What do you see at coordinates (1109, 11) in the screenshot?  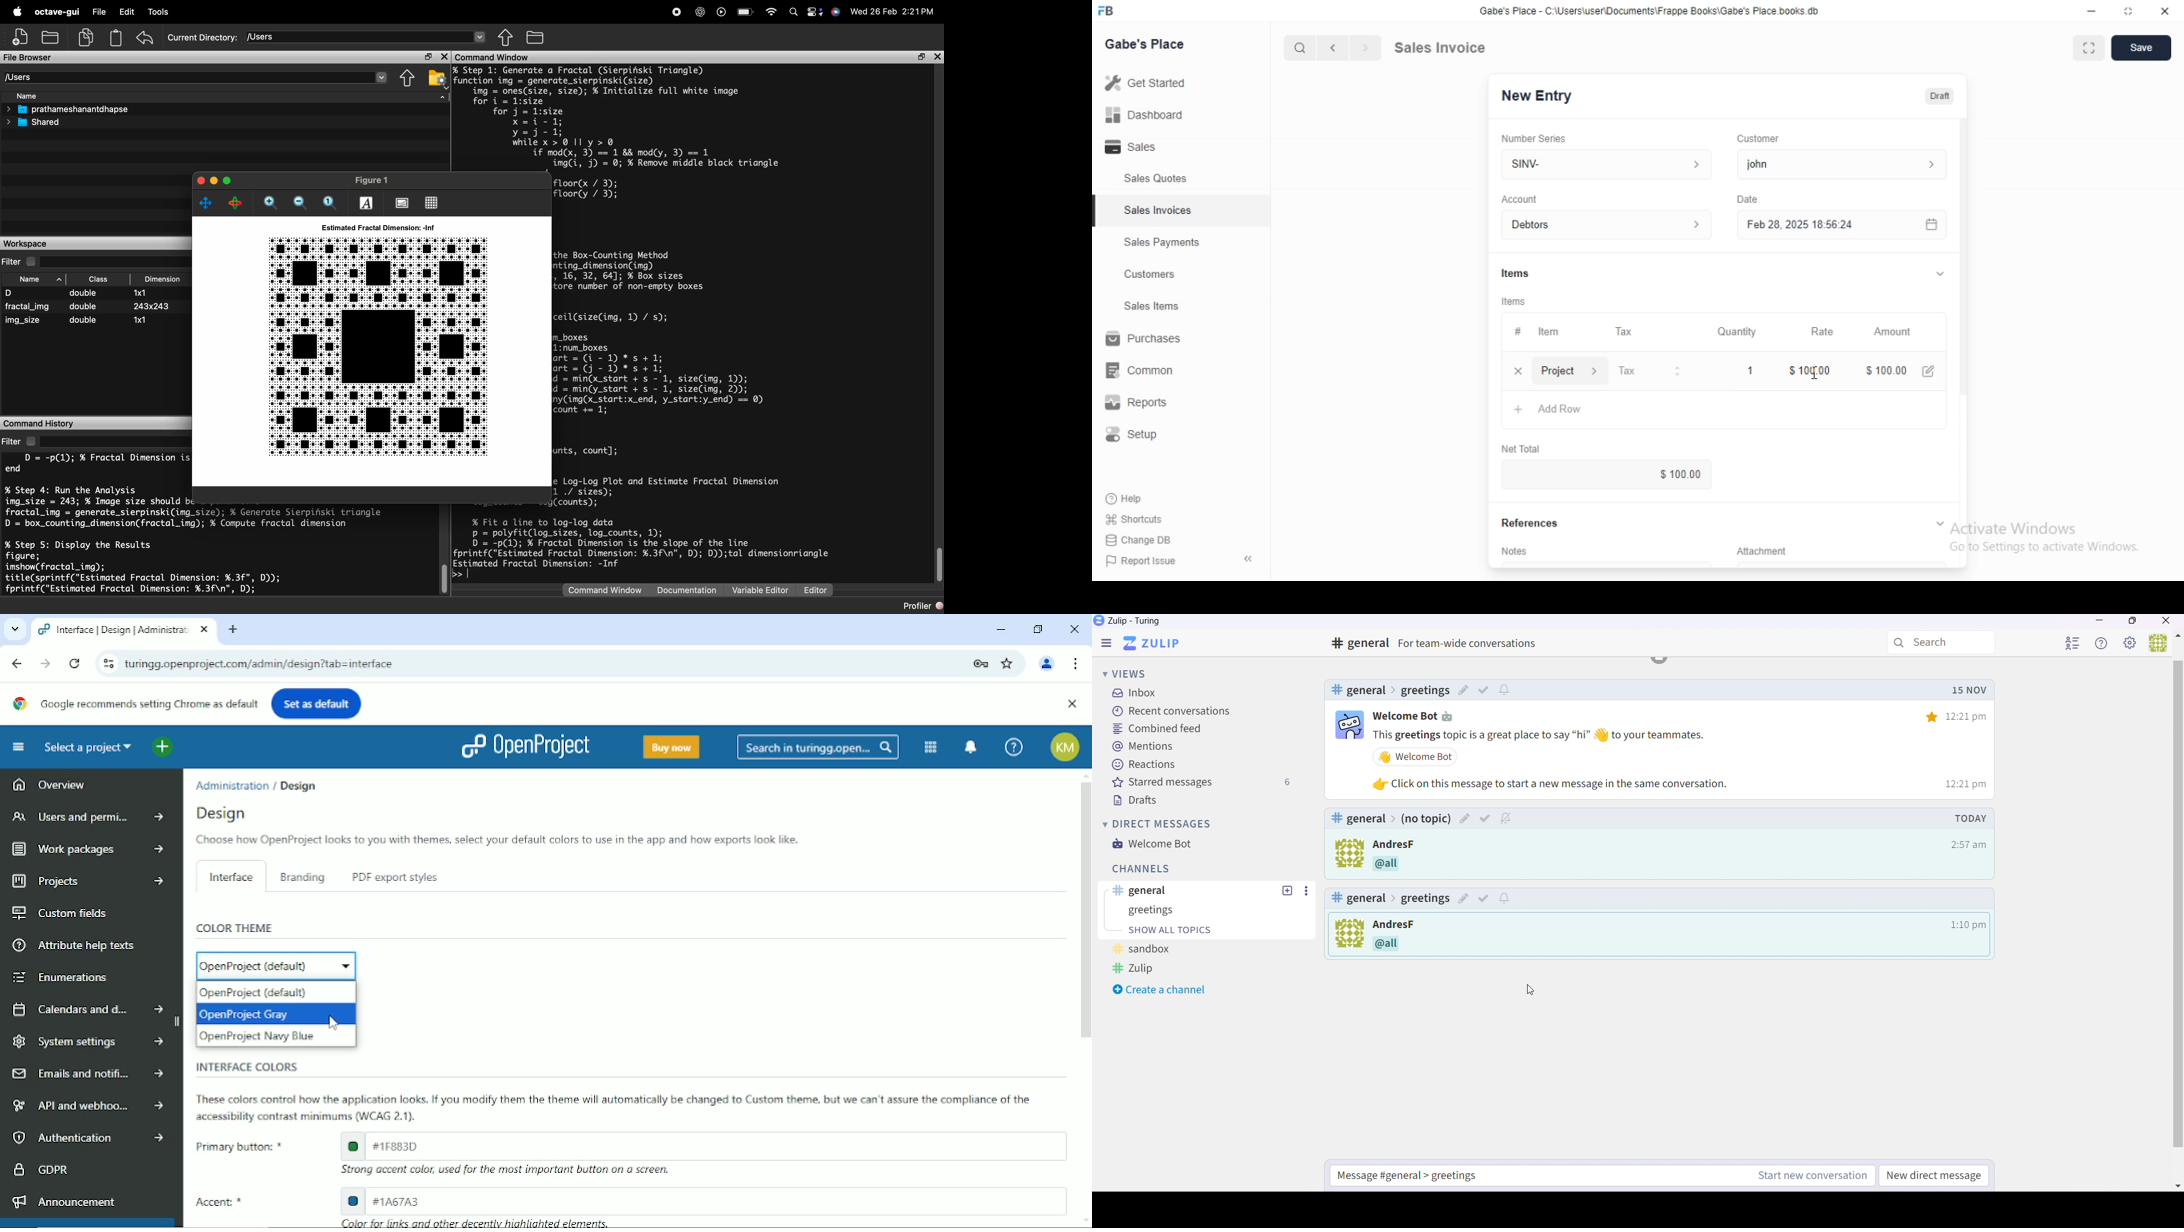 I see `FB logo` at bounding box center [1109, 11].